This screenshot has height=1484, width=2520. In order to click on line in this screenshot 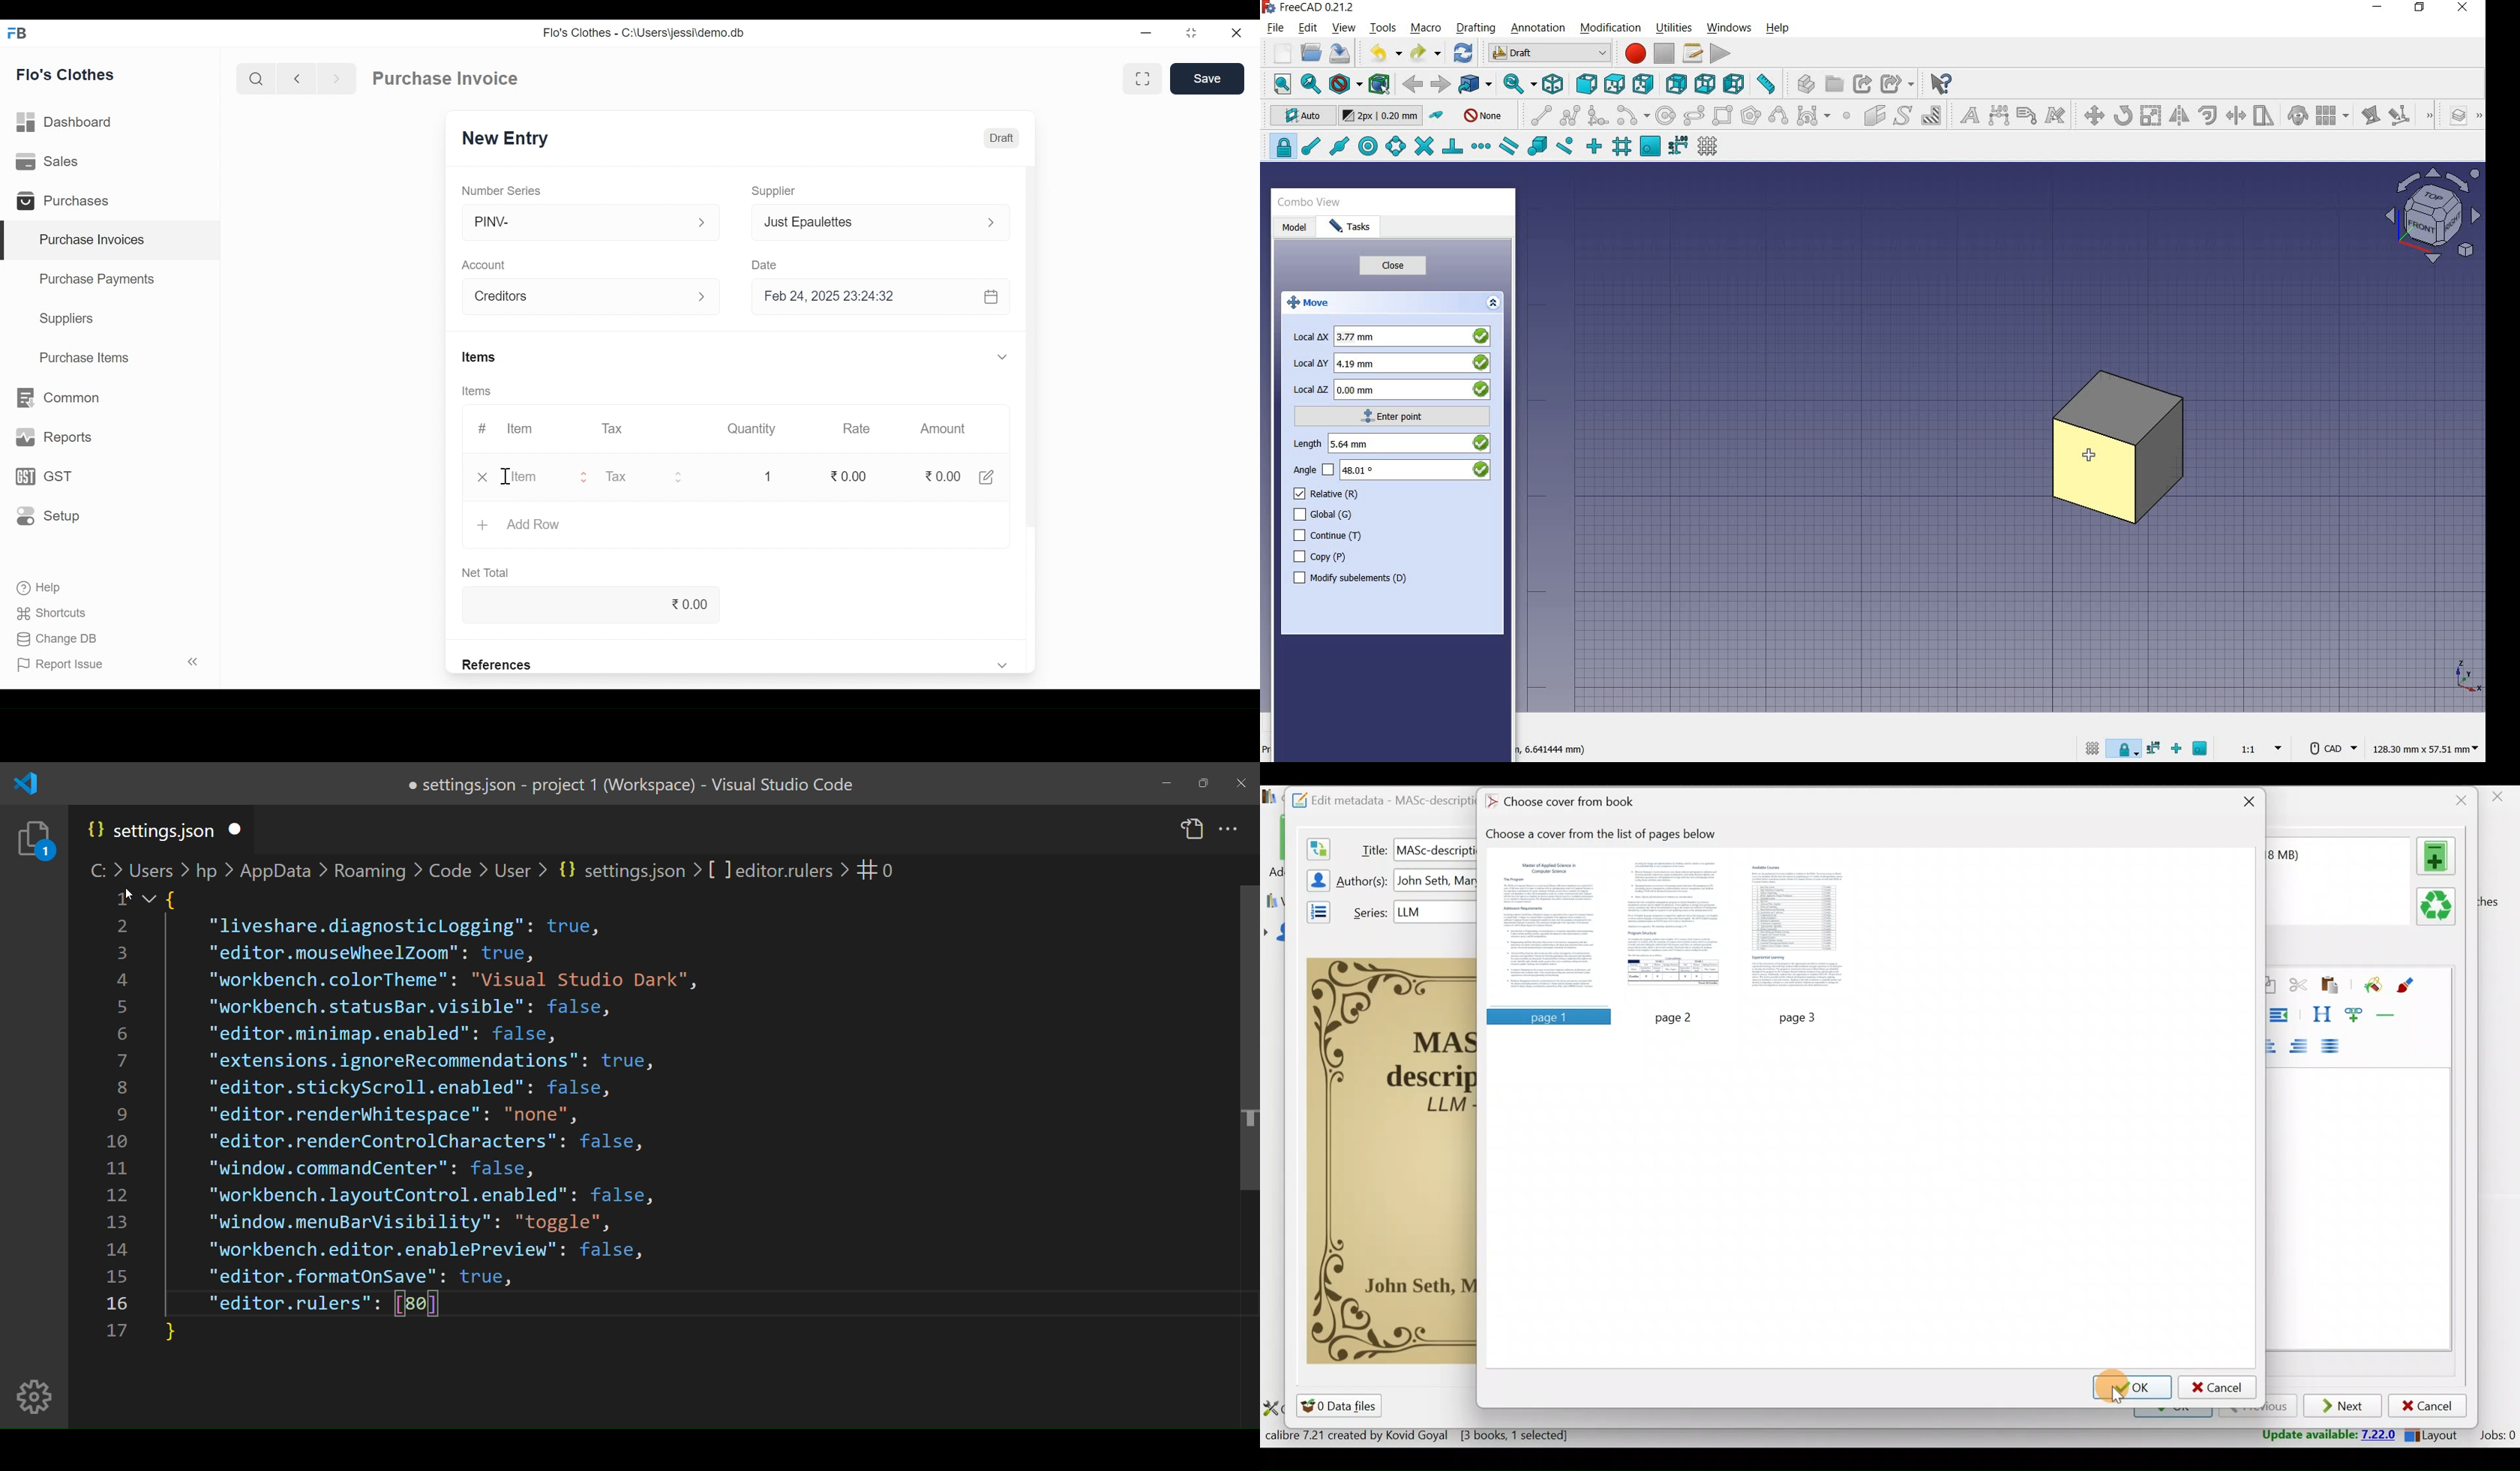, I will do `click(1537, 115)`.